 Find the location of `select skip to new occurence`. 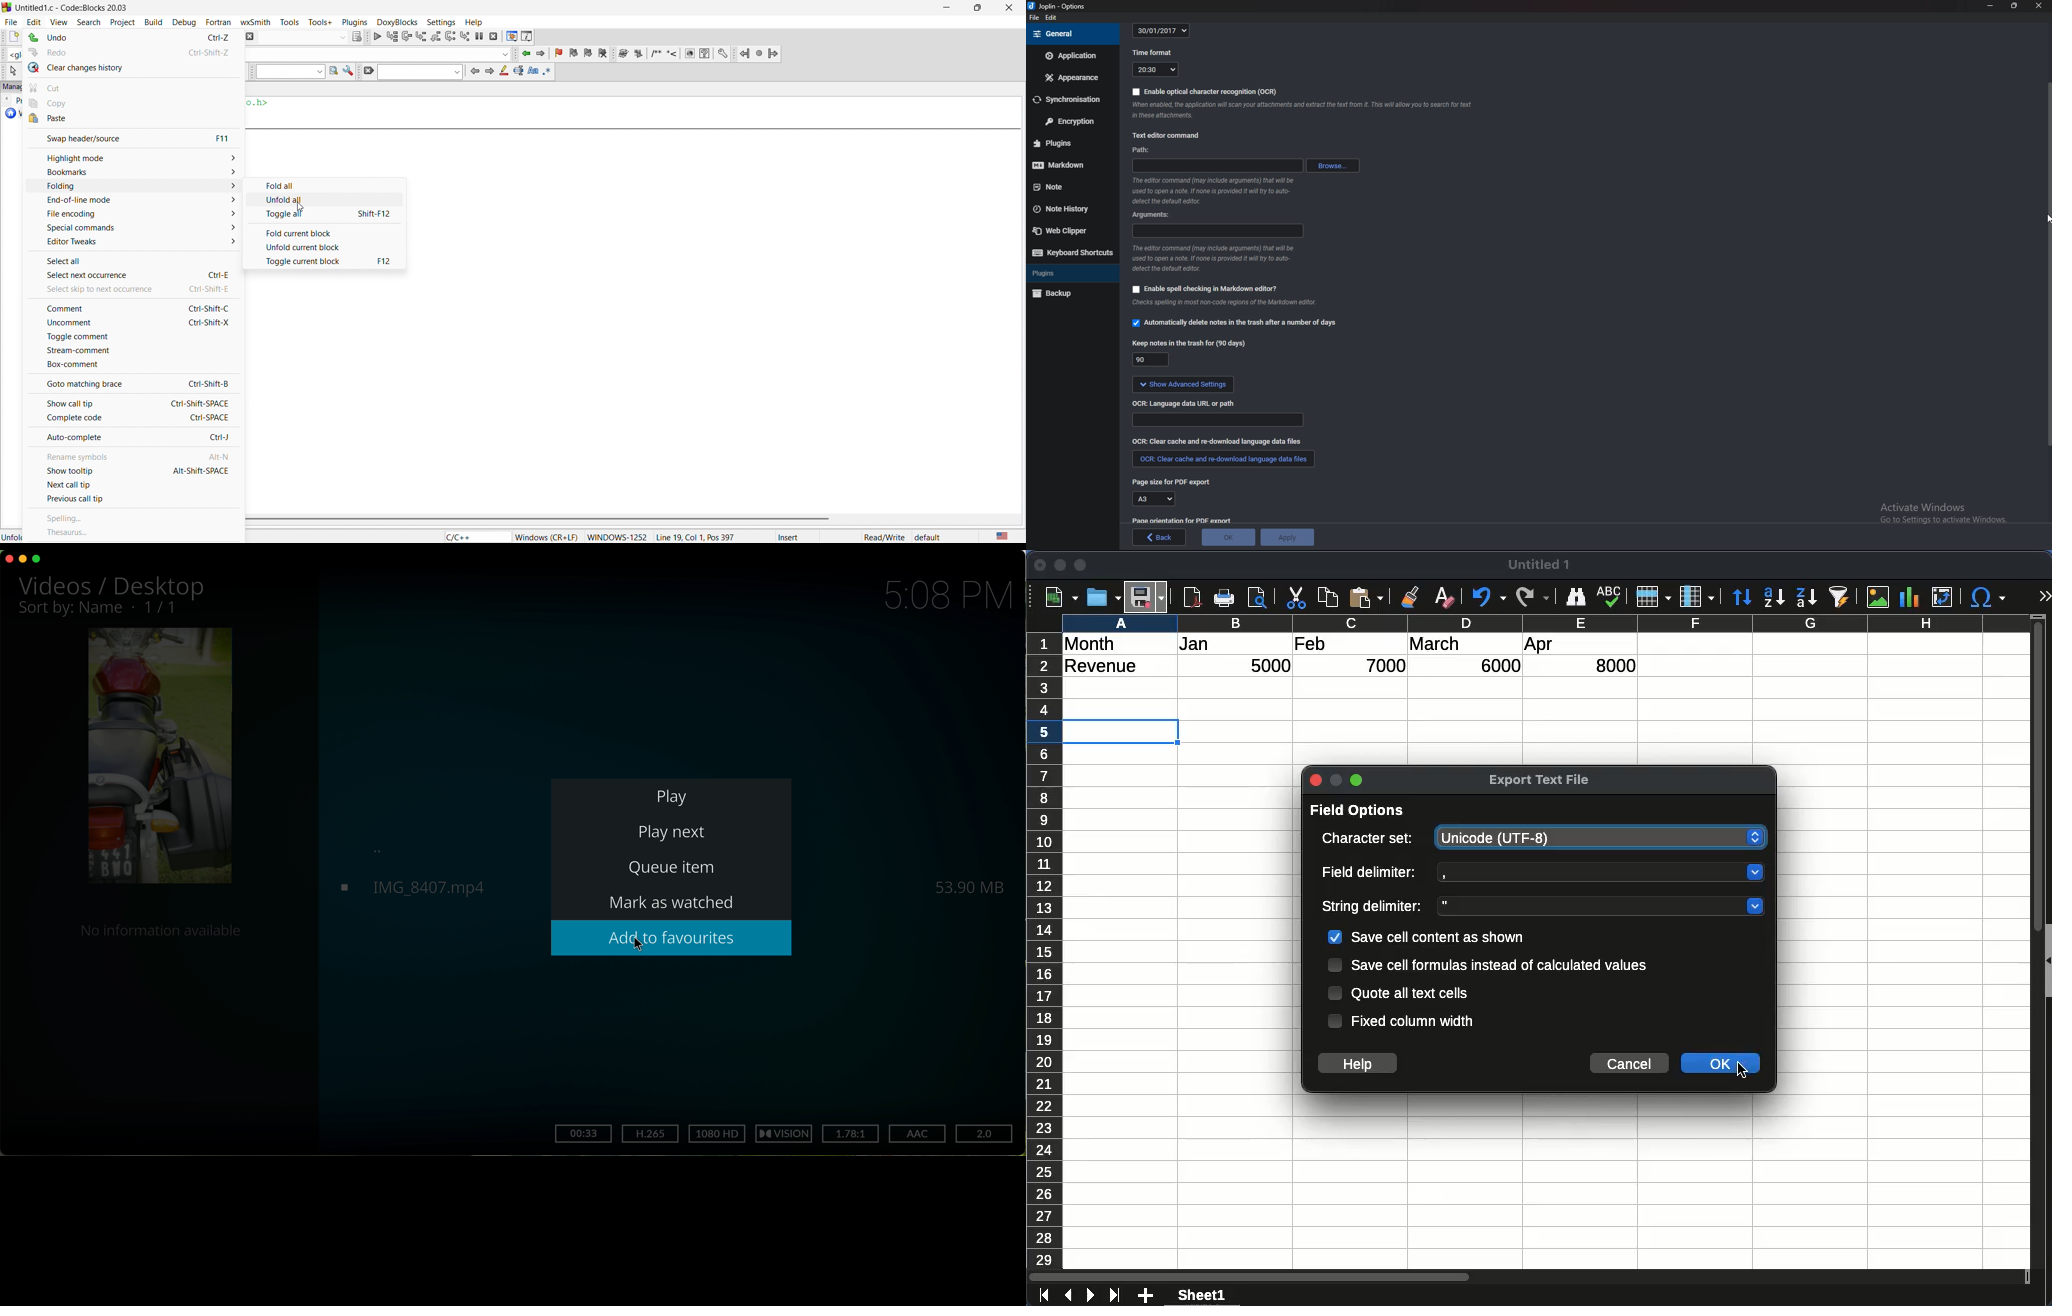

select skip to new occurence is located at coordinates (126, 289).